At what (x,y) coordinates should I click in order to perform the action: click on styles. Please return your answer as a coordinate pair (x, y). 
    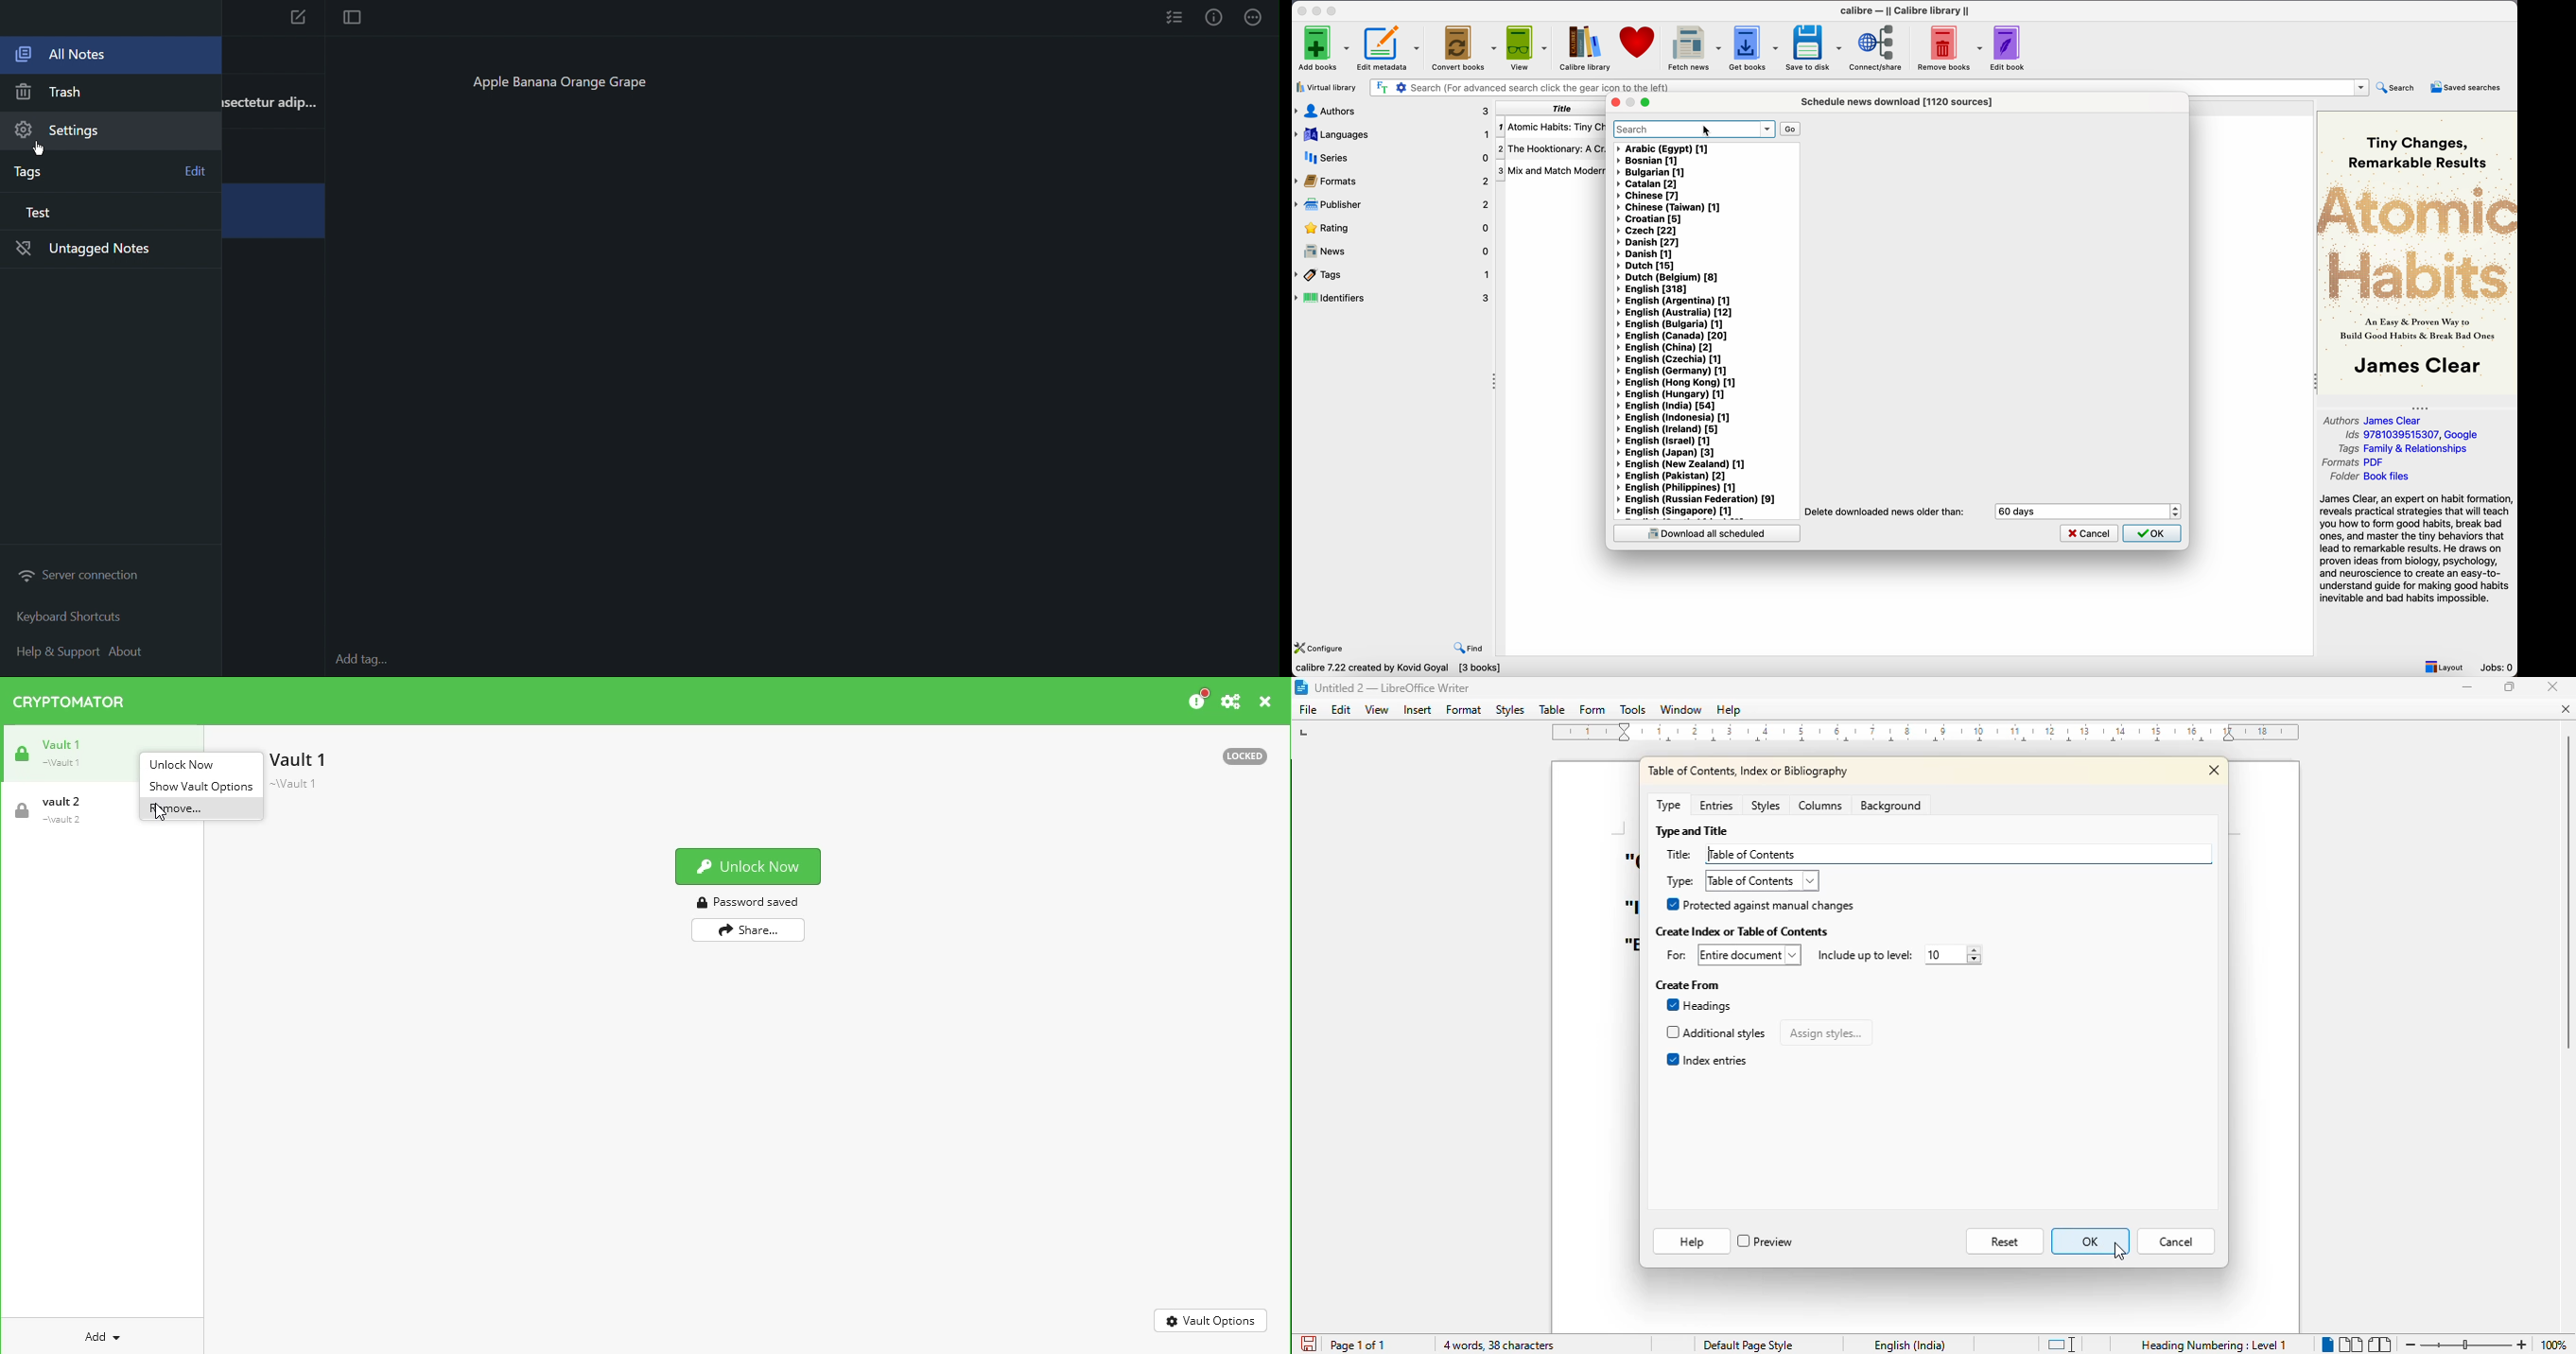
    Looking at the image, I should click on (1765, 806).